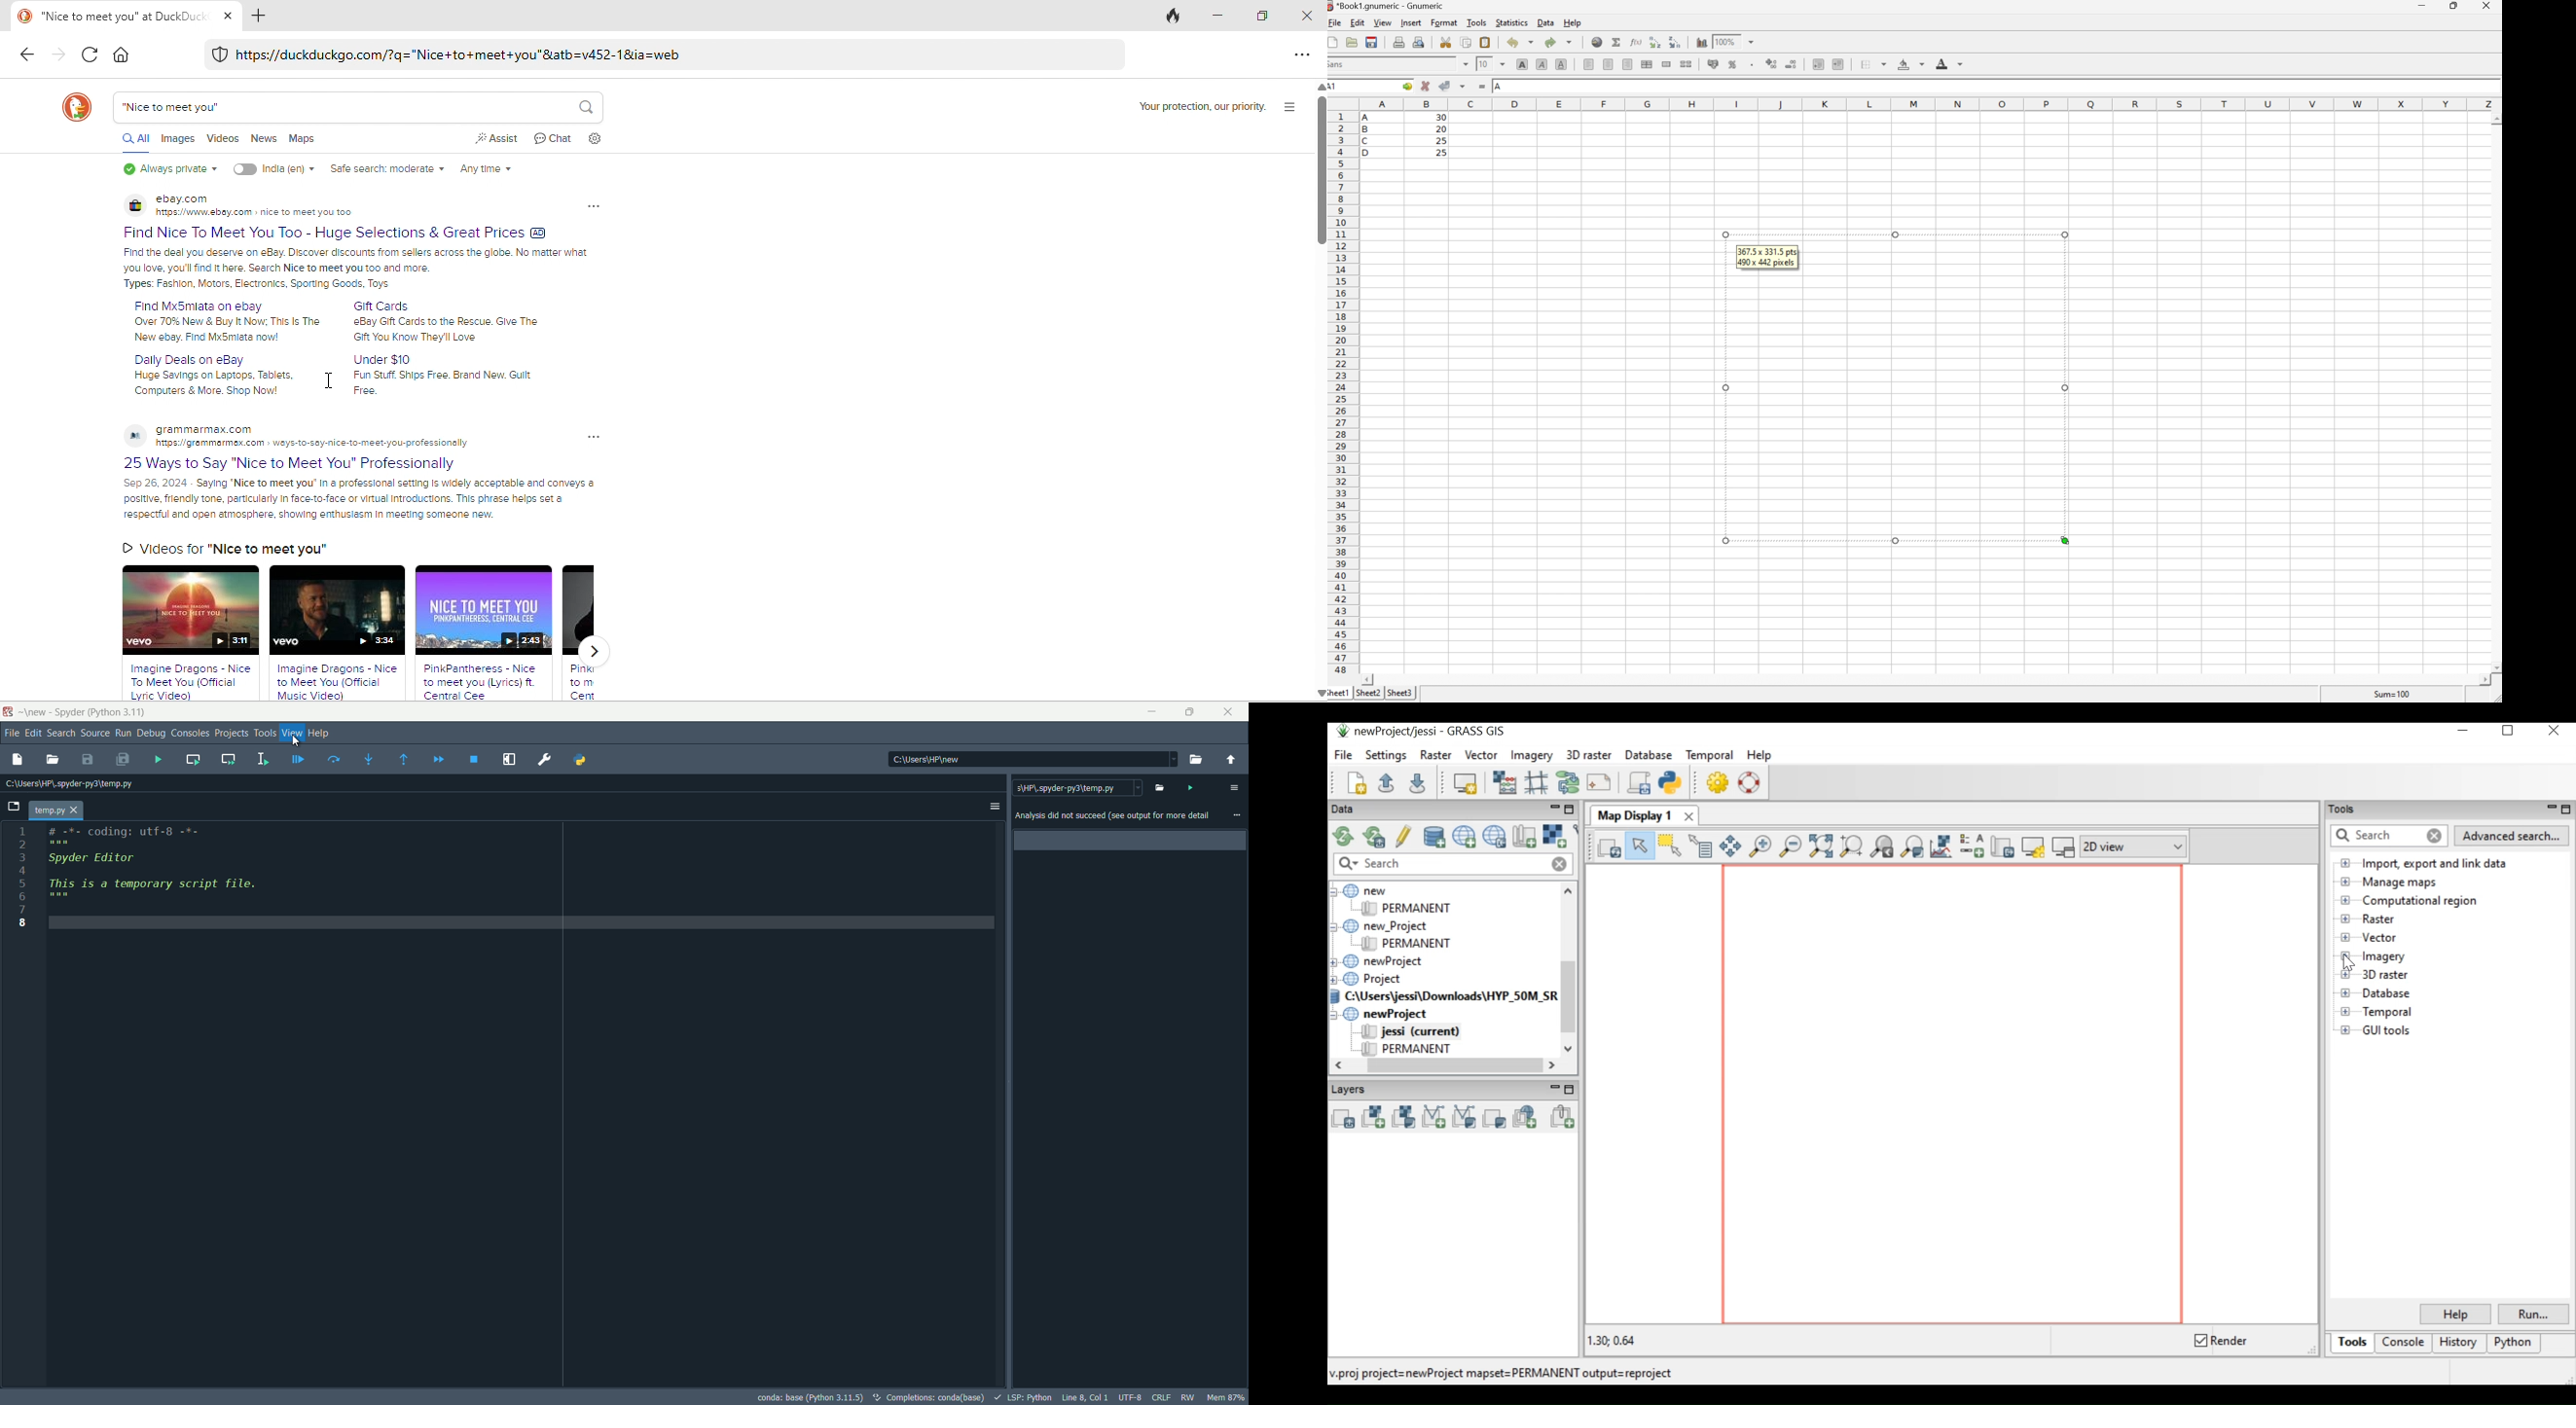 This screenshot has height=1428, width=2576. What do you see at coordinates (59, 734) in the screenshot?
I see `search menu` at bounding box center [59, 734].